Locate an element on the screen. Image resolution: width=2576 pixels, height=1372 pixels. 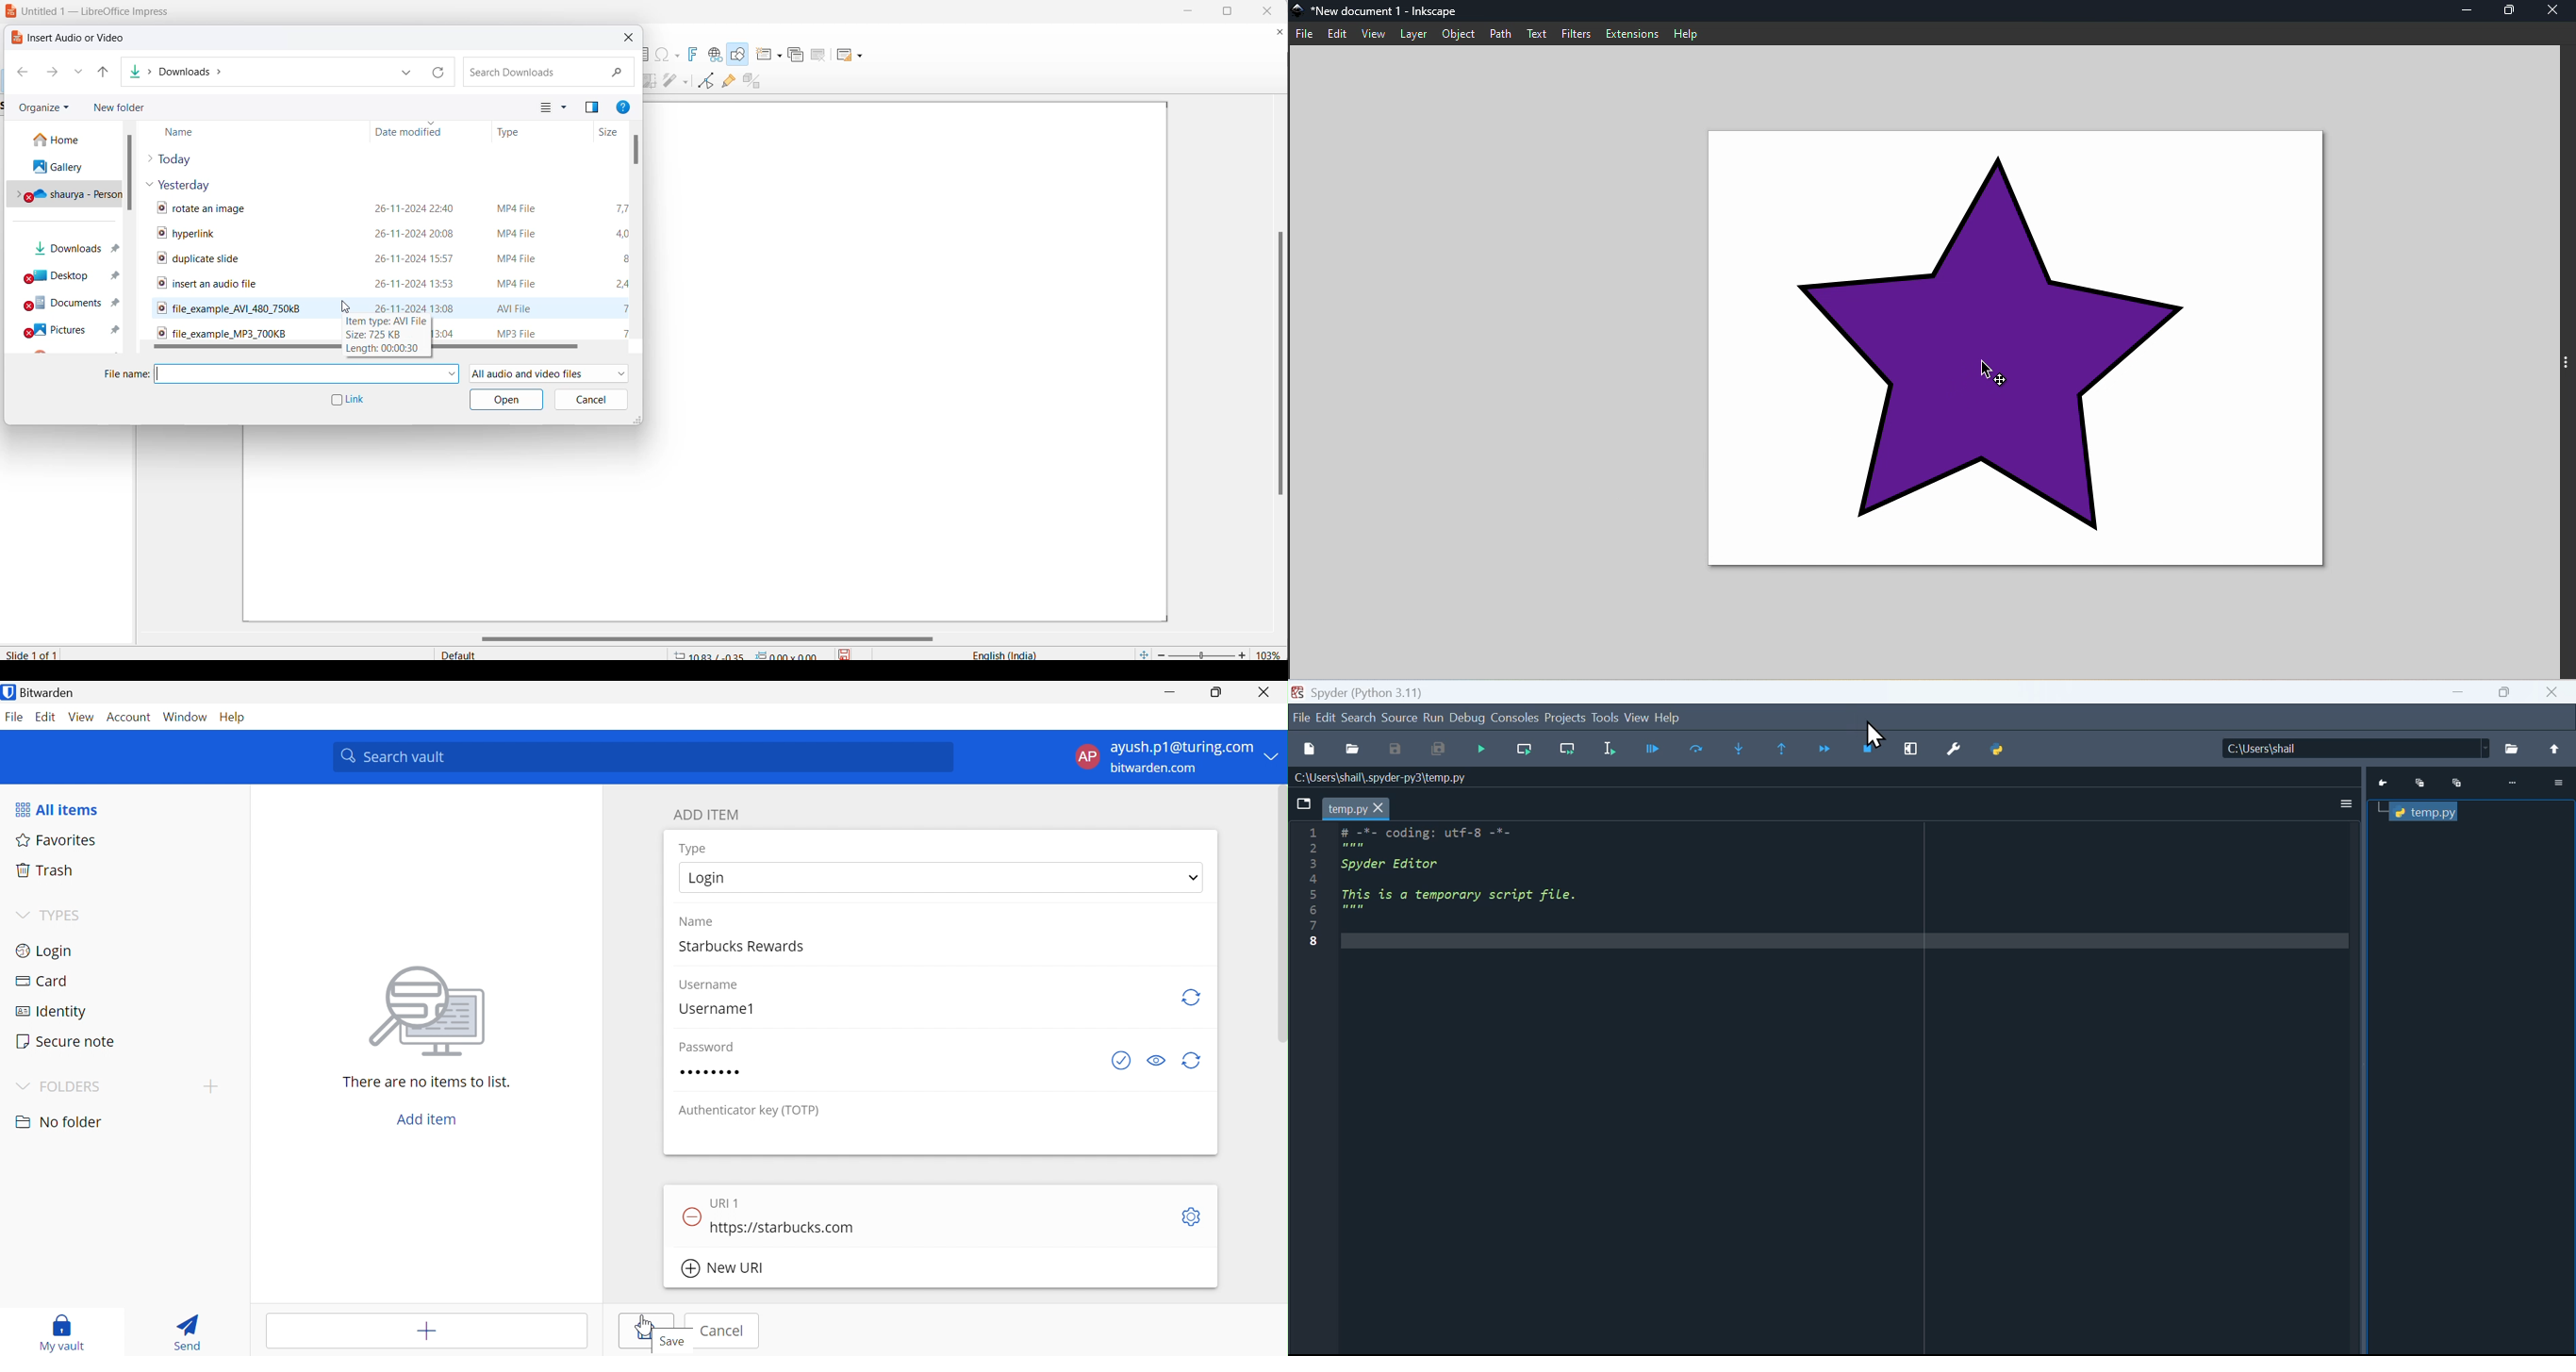
View is located at coordinates (1372, 34).